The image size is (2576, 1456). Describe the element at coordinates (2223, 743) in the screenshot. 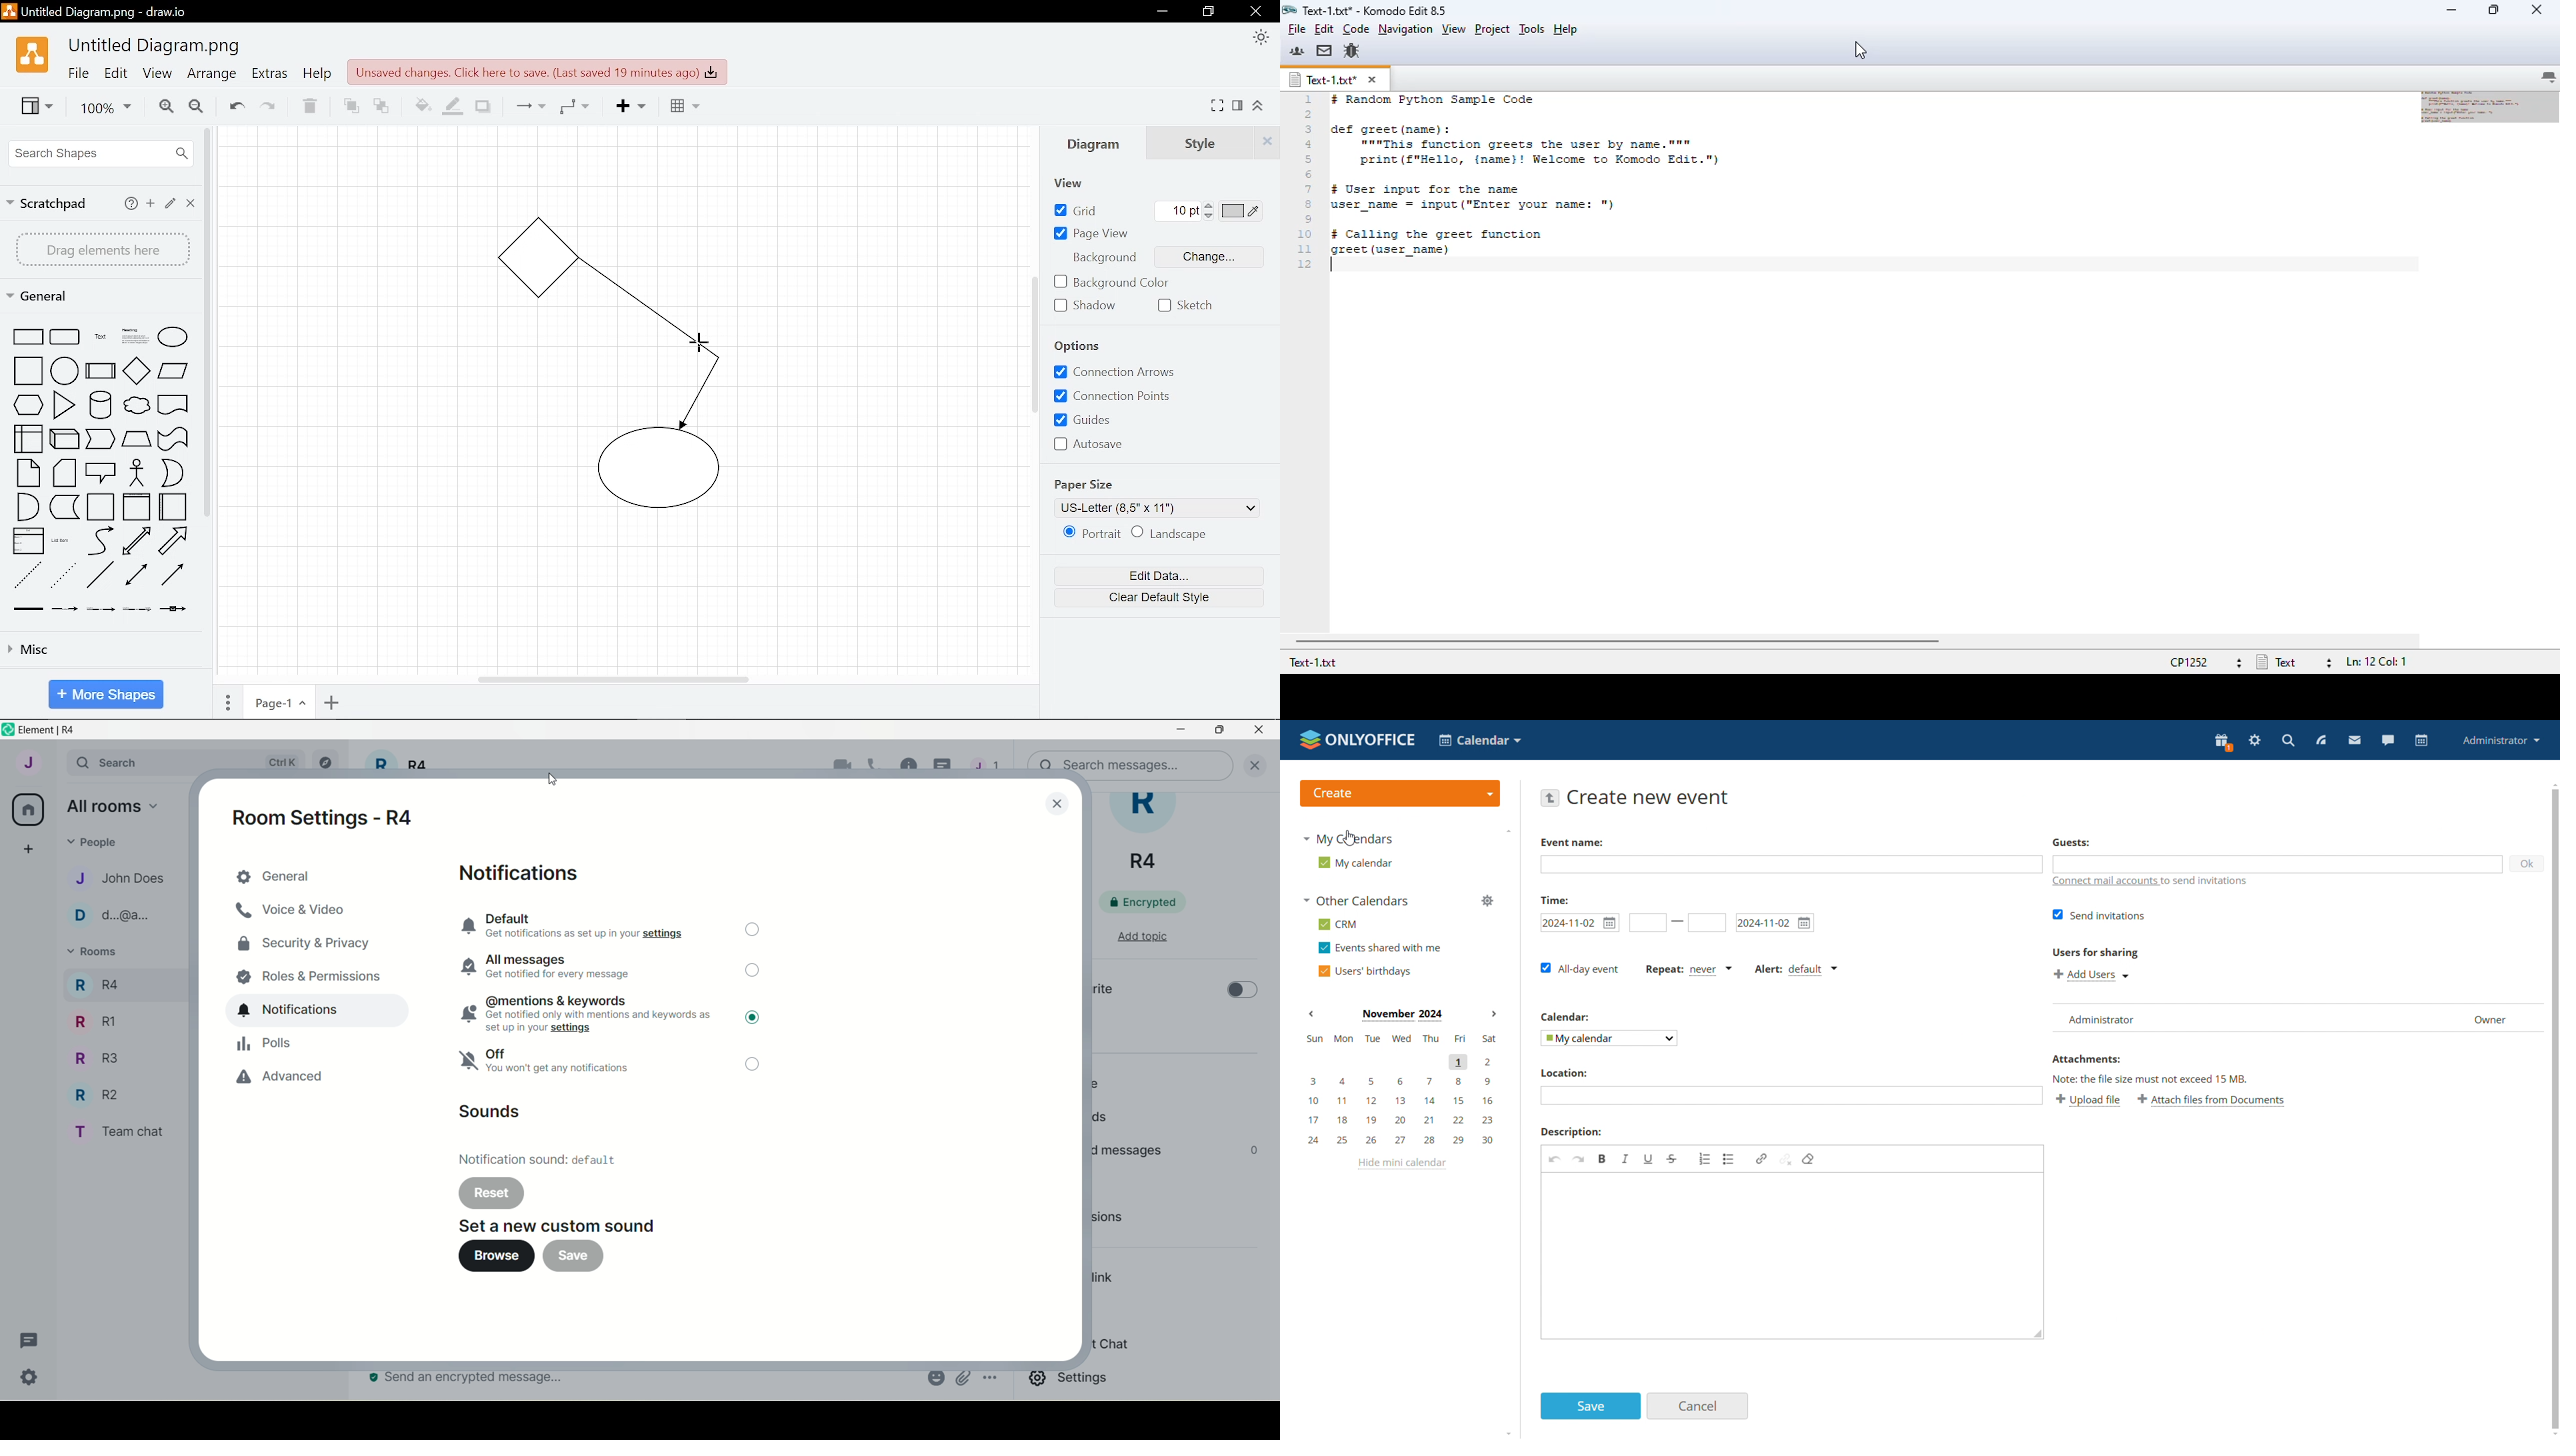

I see `present` at that location.